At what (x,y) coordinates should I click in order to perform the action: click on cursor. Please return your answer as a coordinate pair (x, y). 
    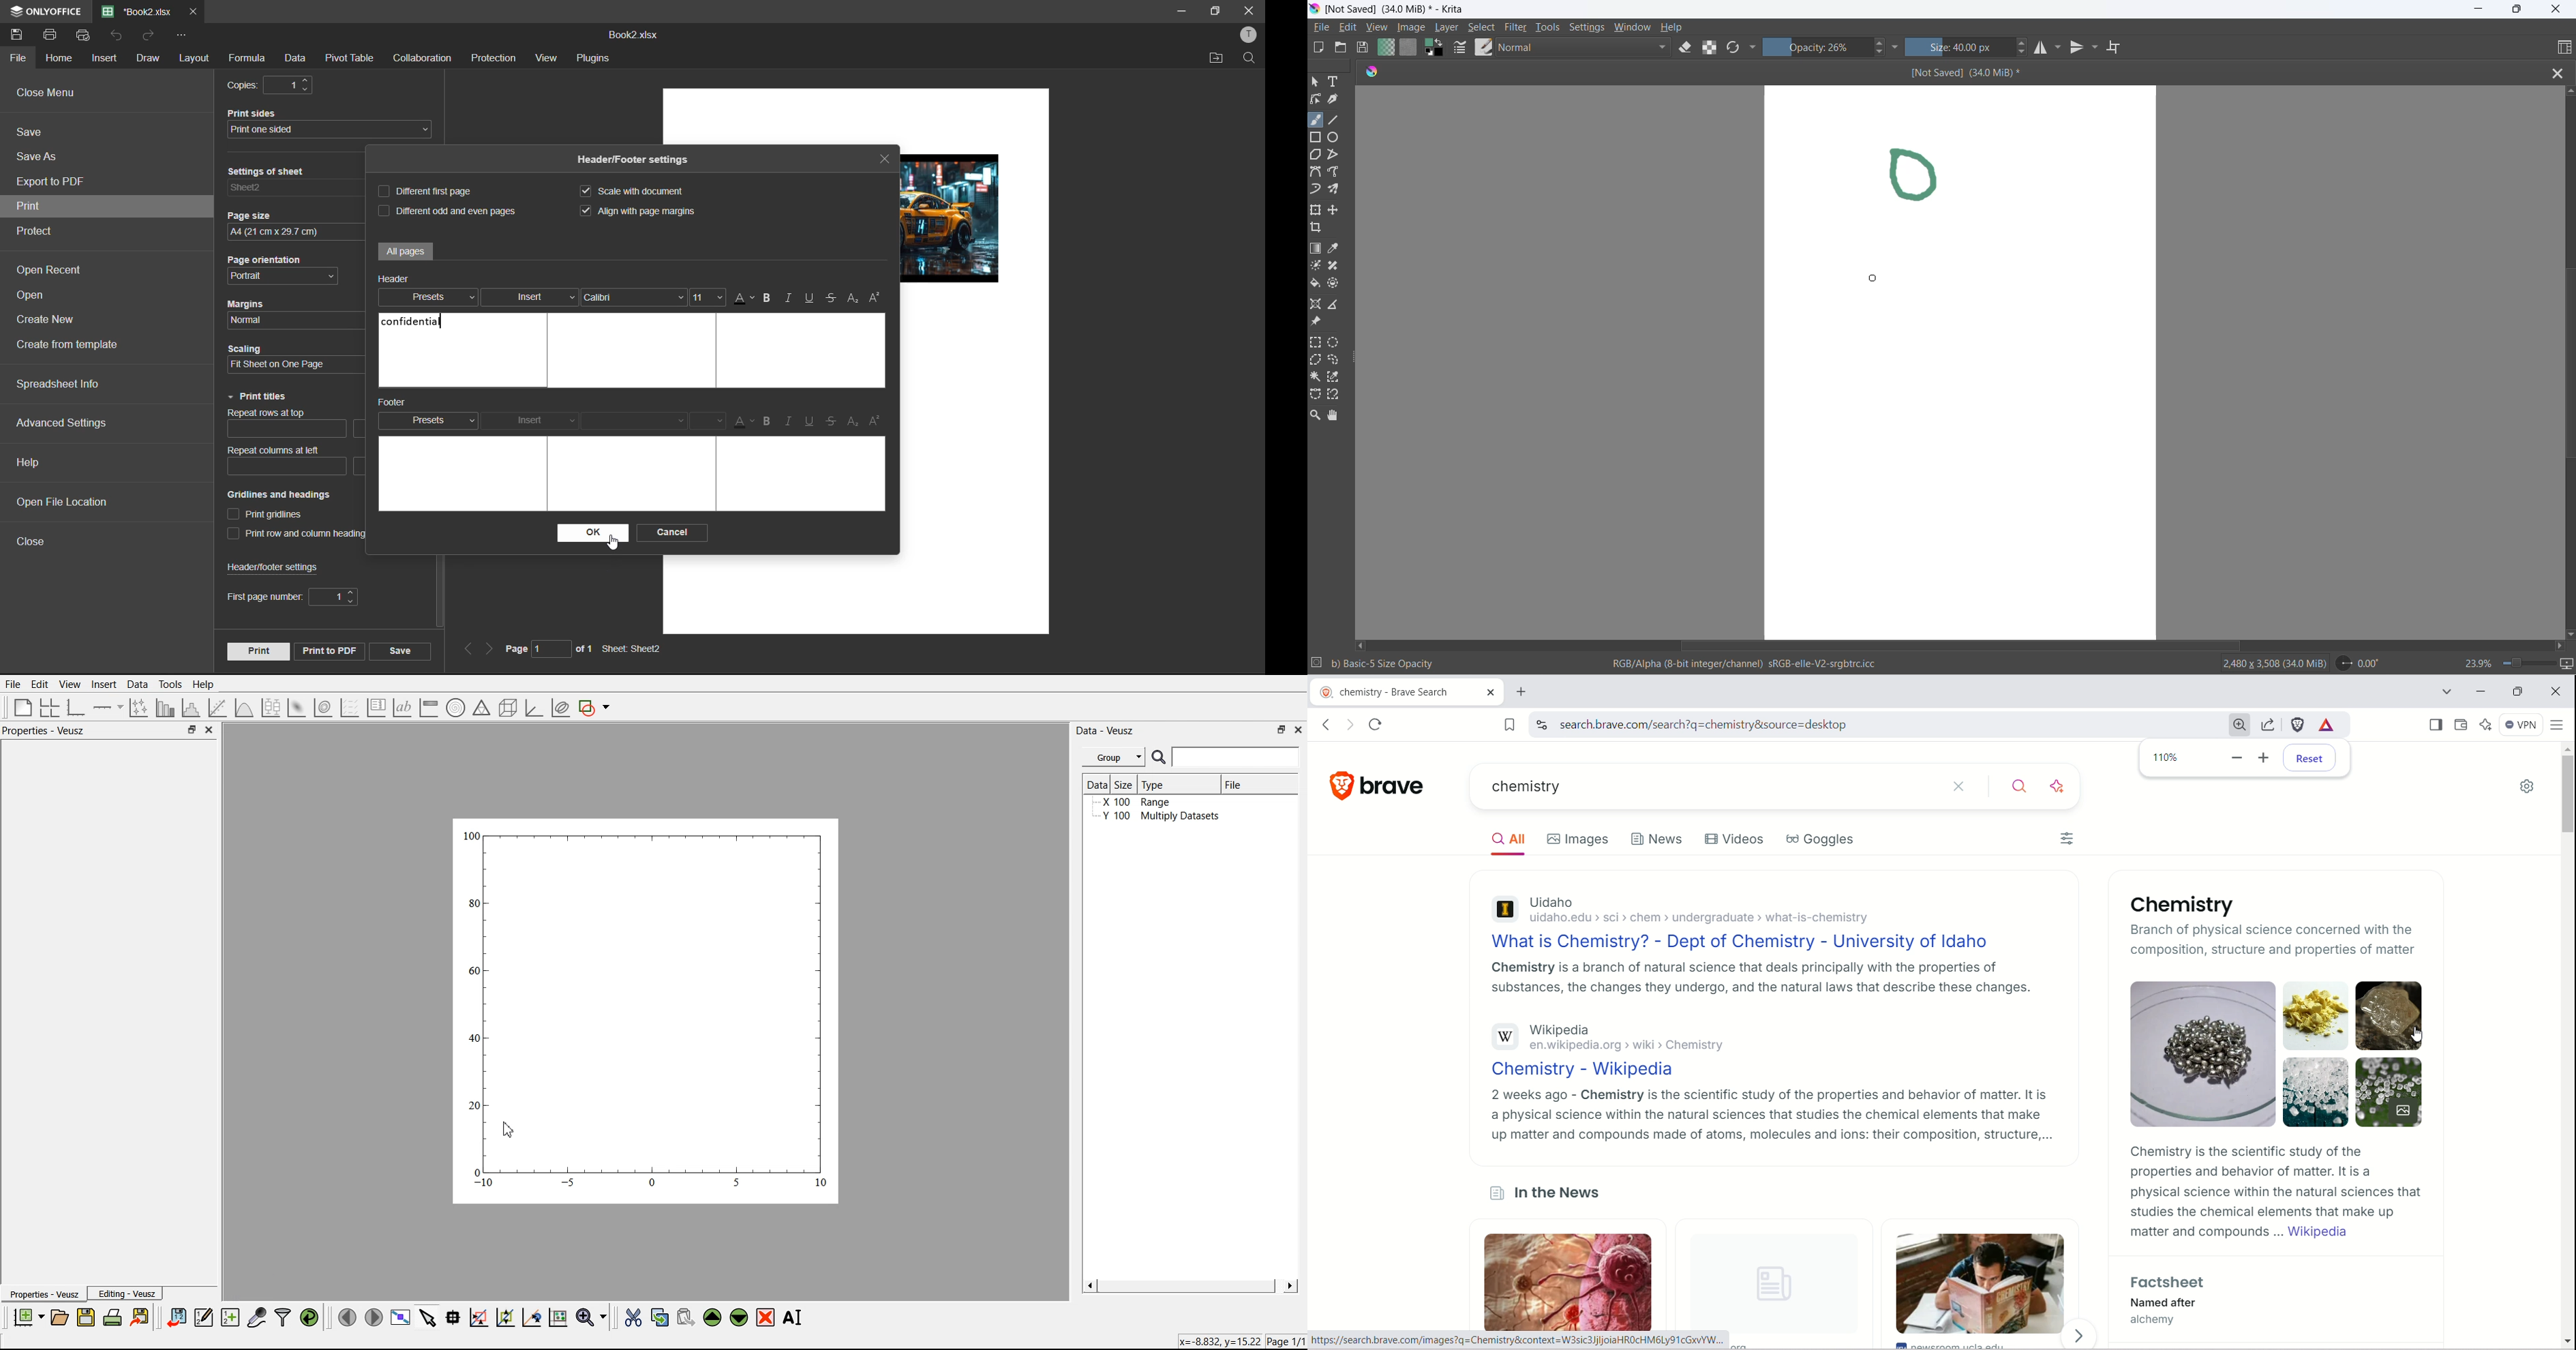
    Looking at the image, I should click on (1873, 279).